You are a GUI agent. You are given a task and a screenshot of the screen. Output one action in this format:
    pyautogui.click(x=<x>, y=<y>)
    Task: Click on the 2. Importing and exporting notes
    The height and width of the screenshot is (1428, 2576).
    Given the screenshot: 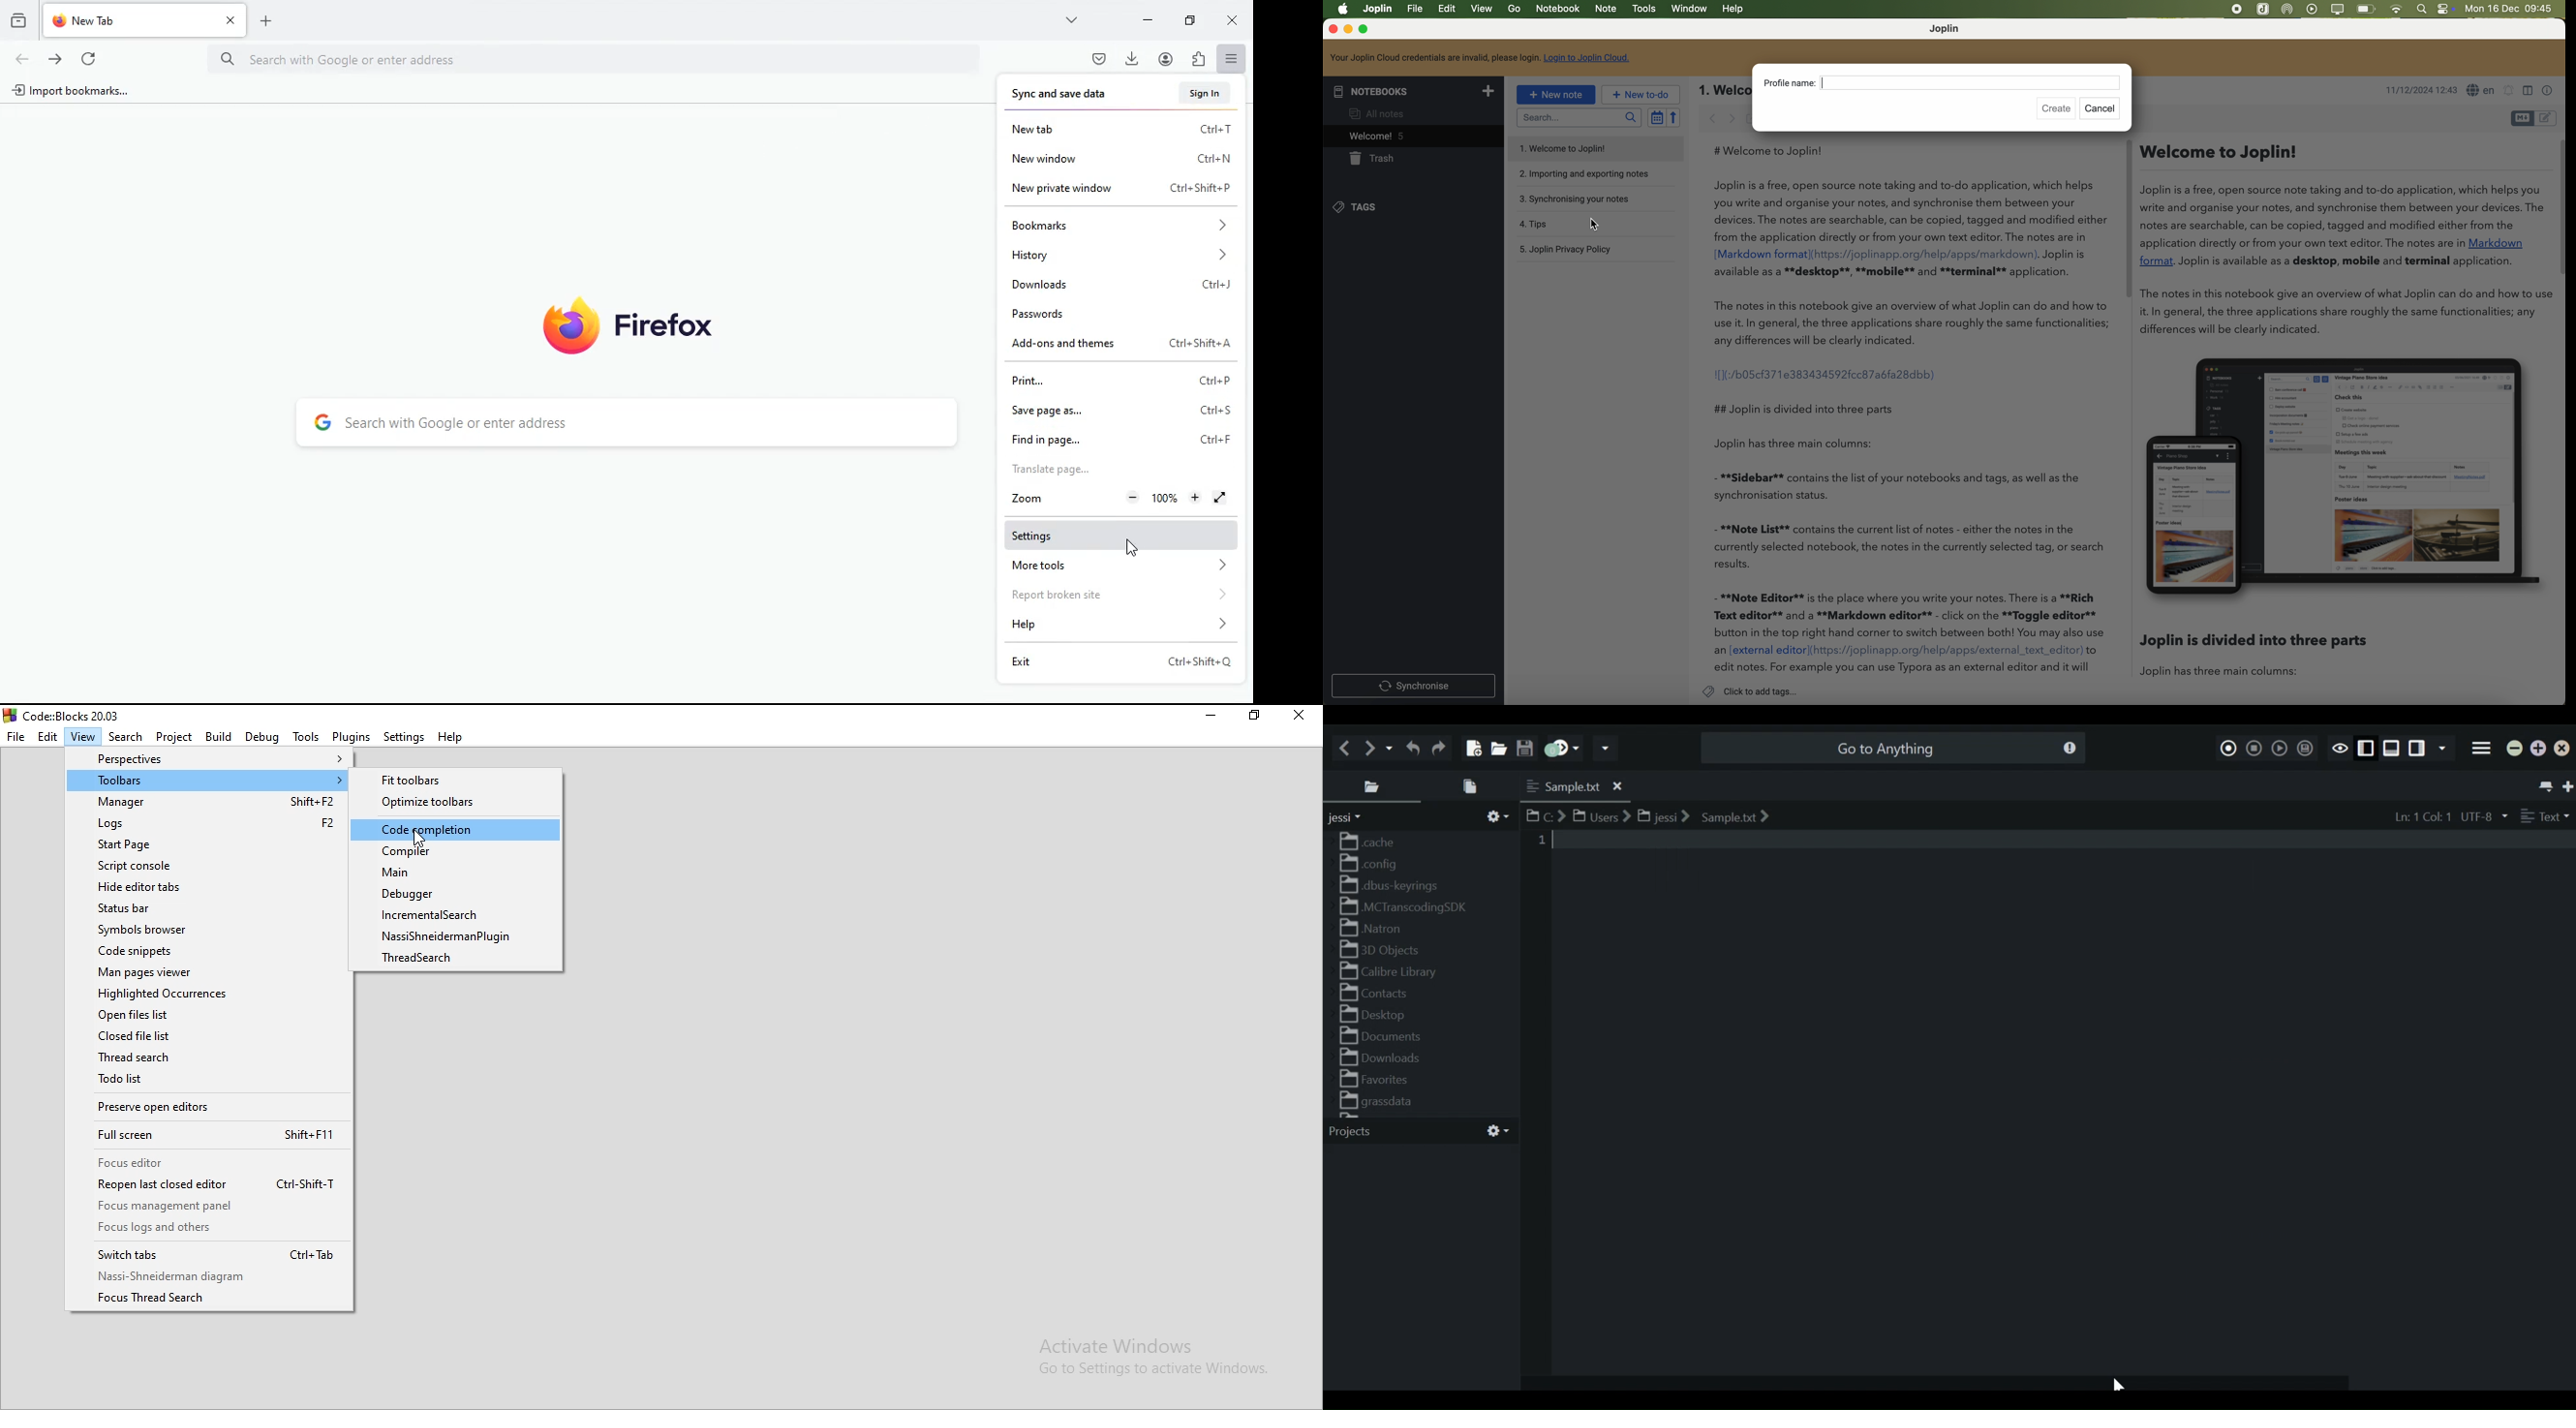 What is the action you would take?
    pyautogui.click(x=1584, y=173)
    